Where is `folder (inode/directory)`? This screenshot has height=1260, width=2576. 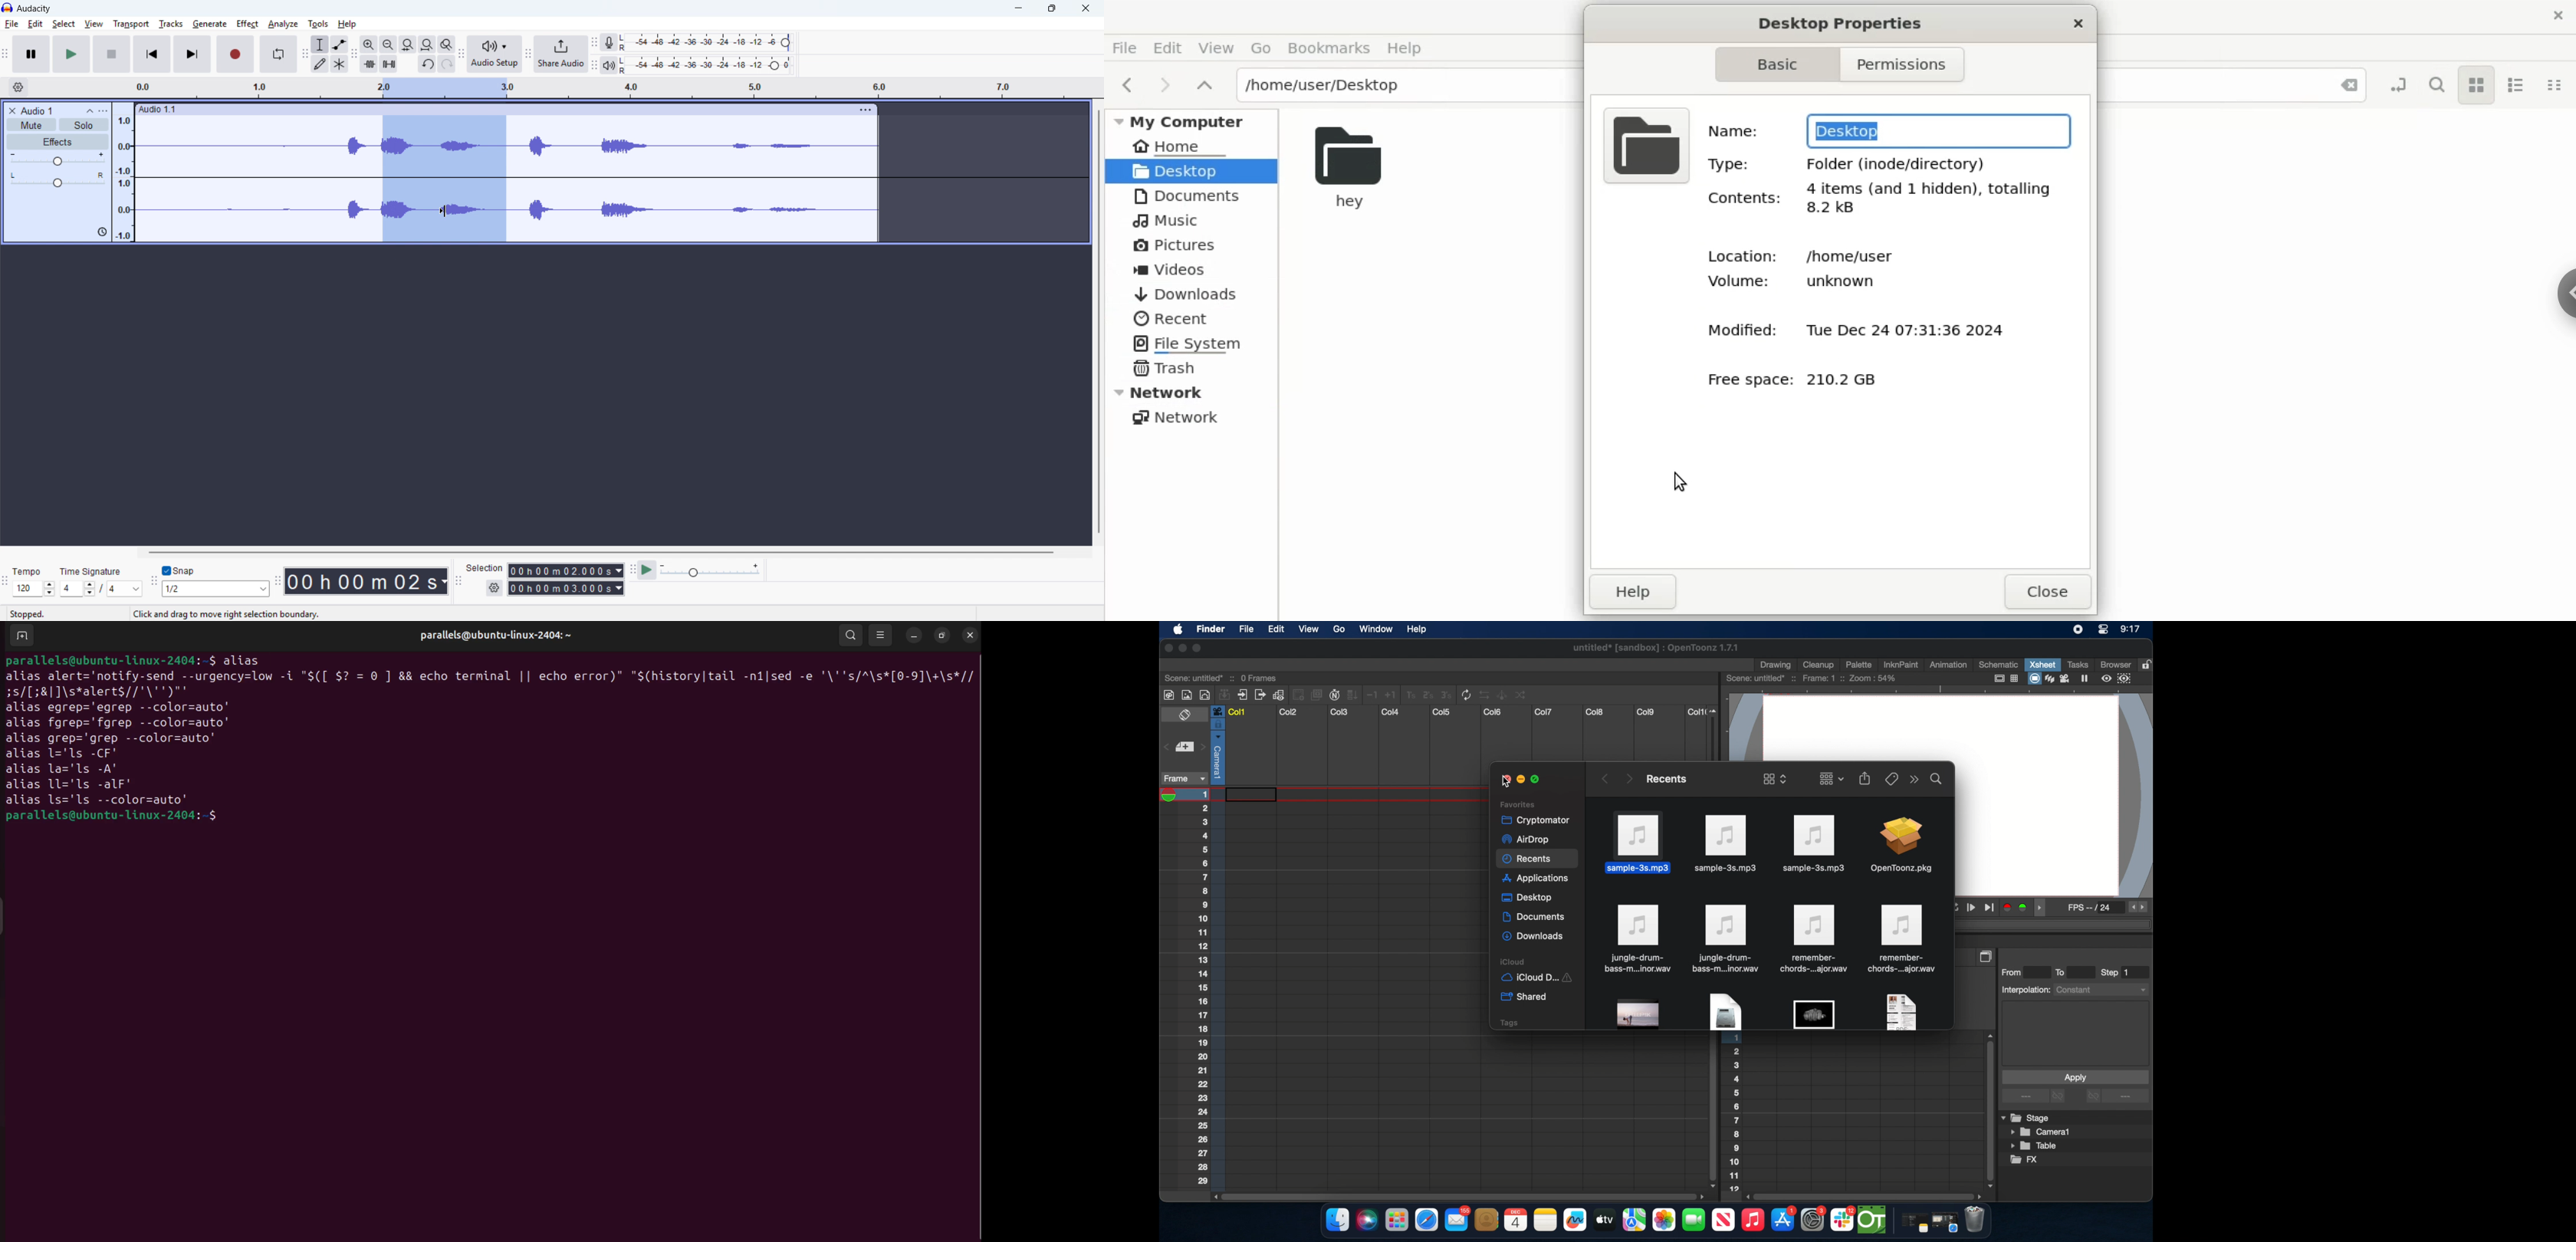
folder (inode/directory) is located at coordinates (1892, 162).